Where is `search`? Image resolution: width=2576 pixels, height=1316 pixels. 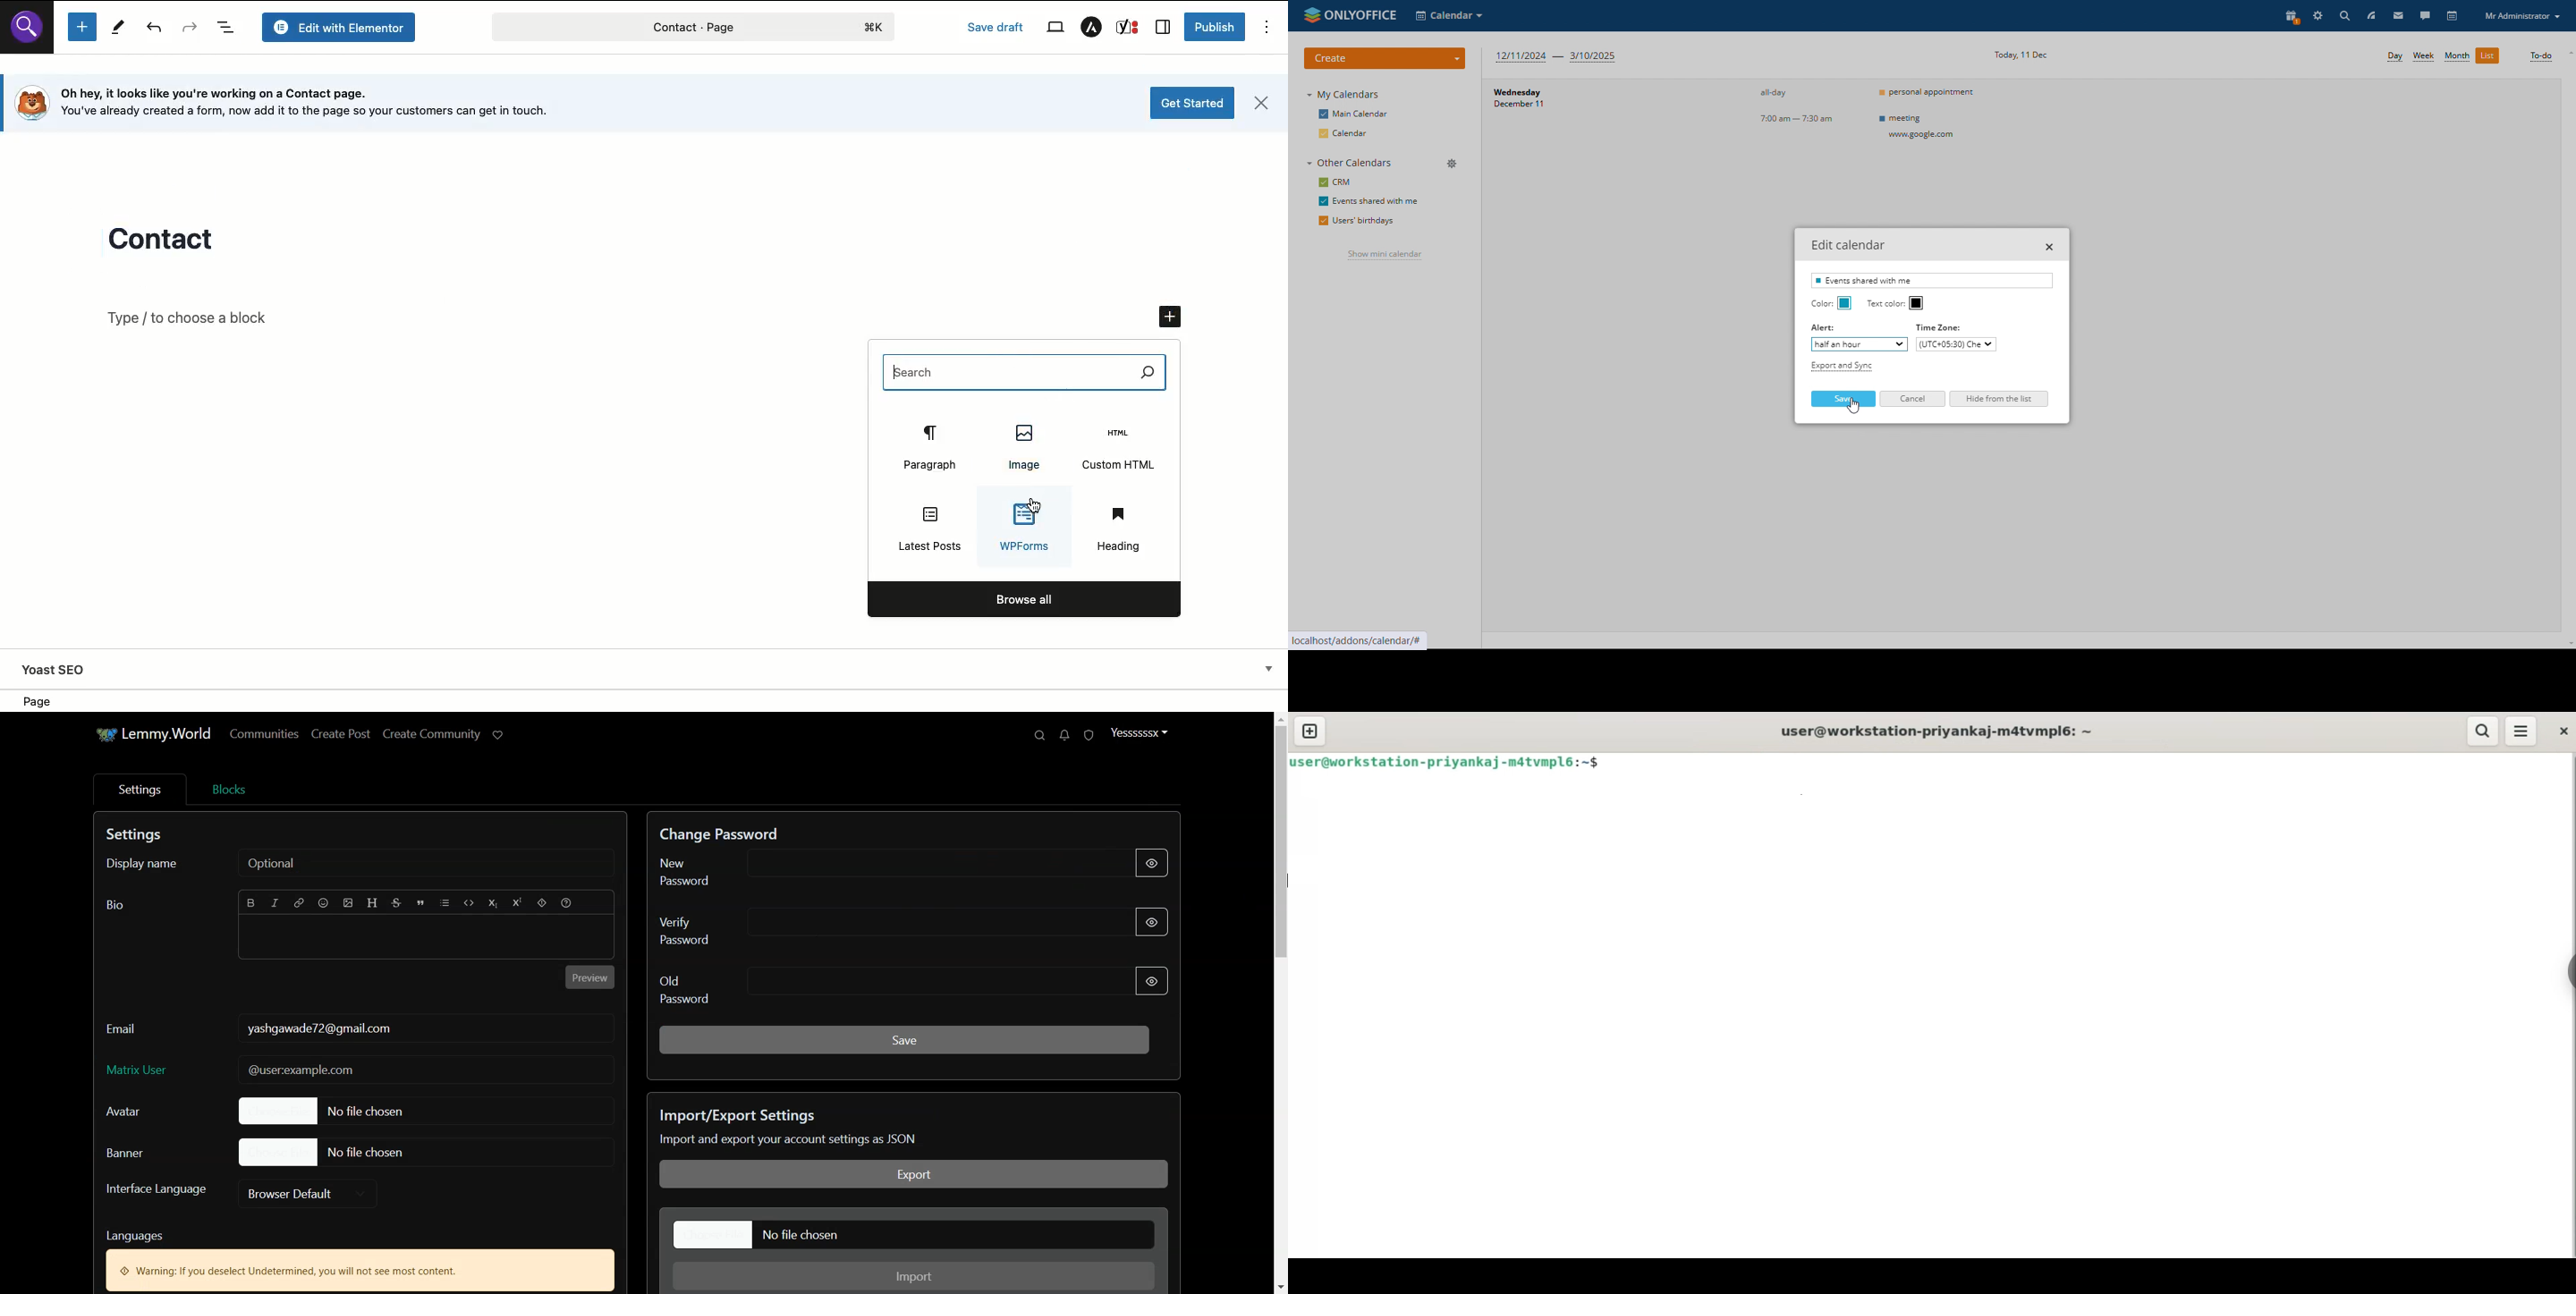
search is located at coordinates (2481, 732).